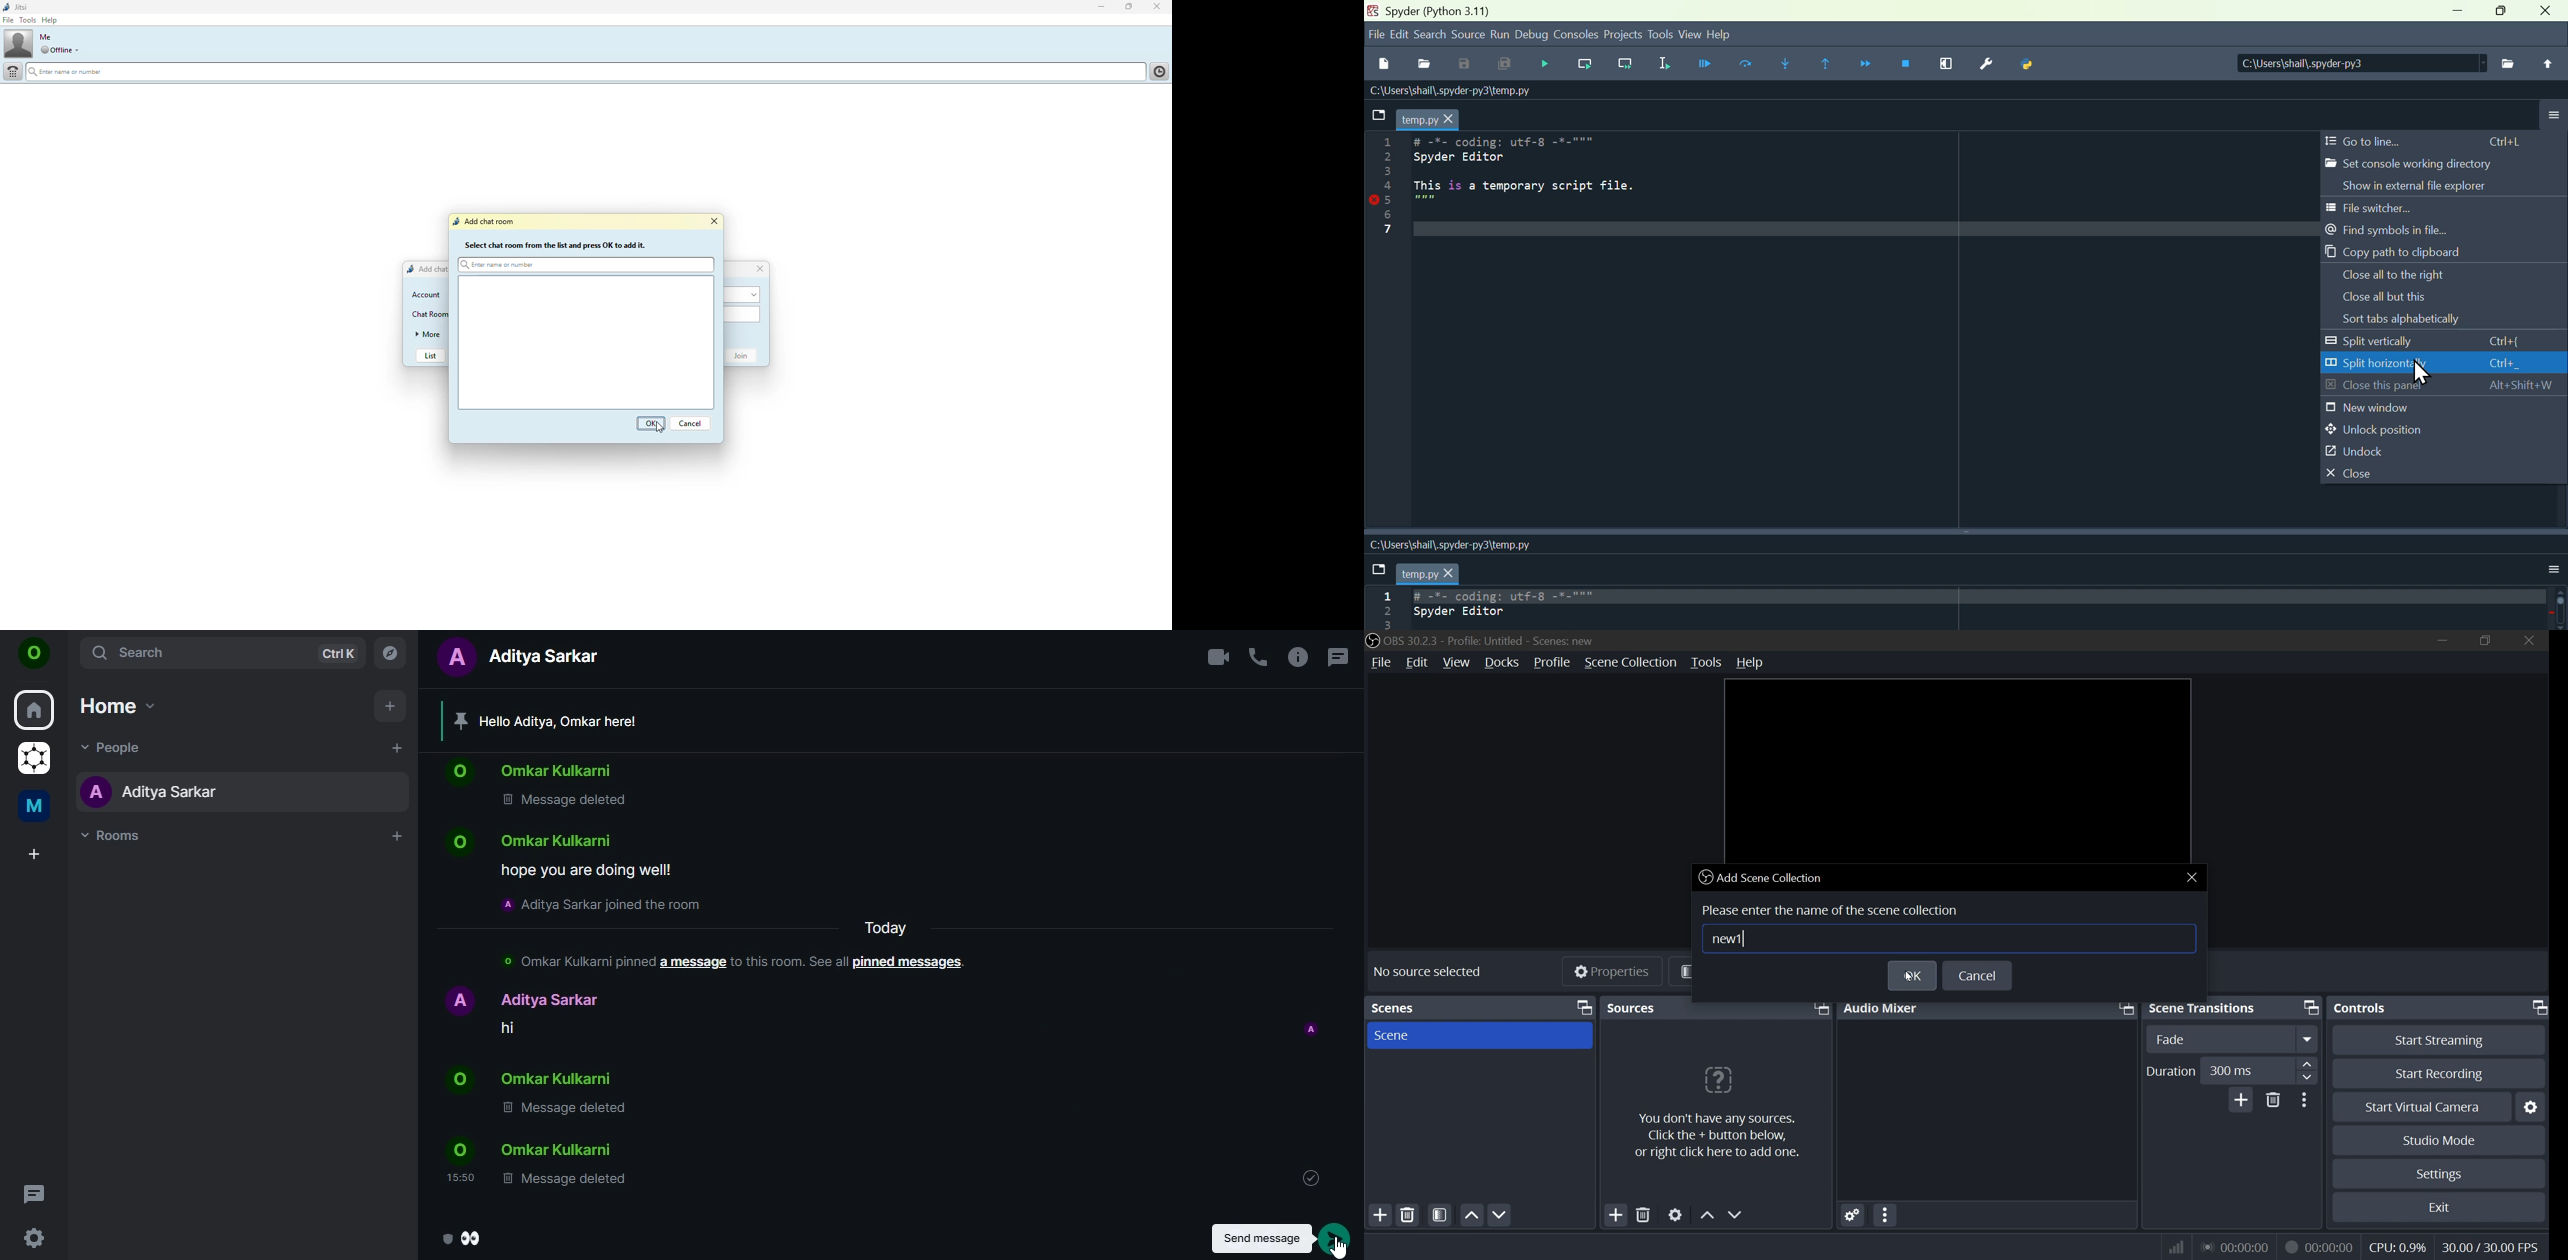 The width and height of the screenshot is (2576, 1260). I want to click on delete, so click(1642, 1215).